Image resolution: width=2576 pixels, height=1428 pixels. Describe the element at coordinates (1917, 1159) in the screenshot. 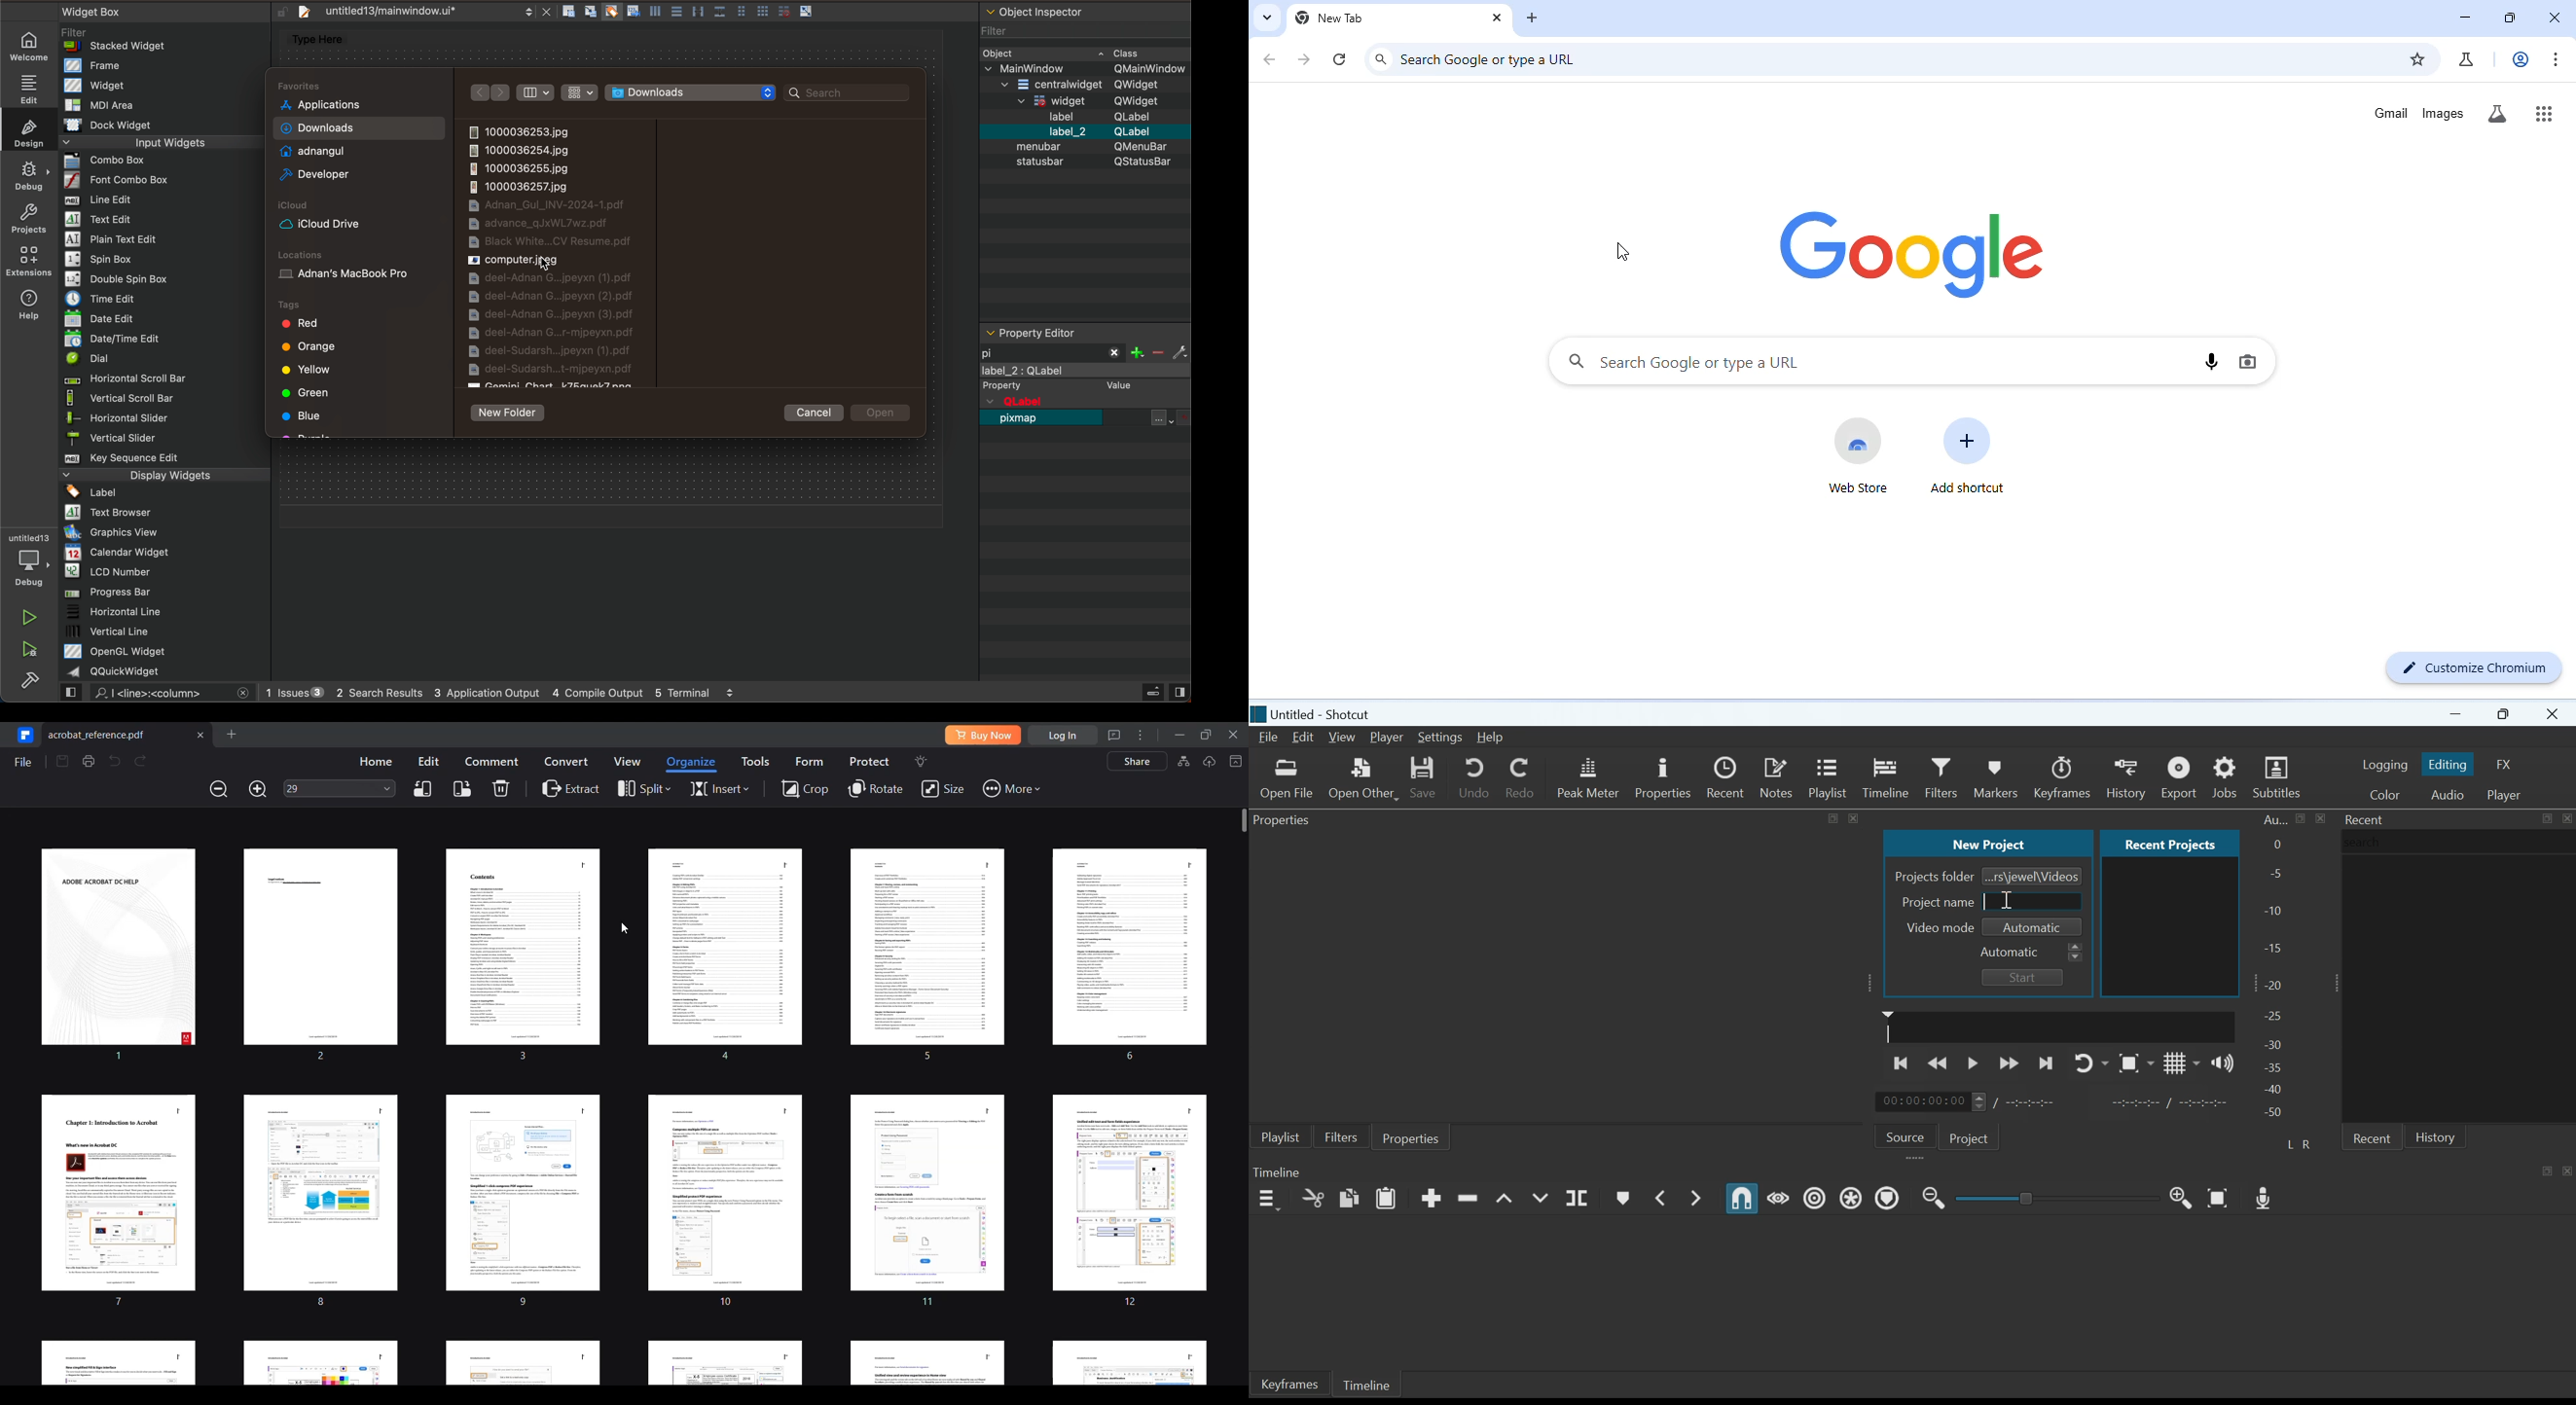

I see `expand` at that location.